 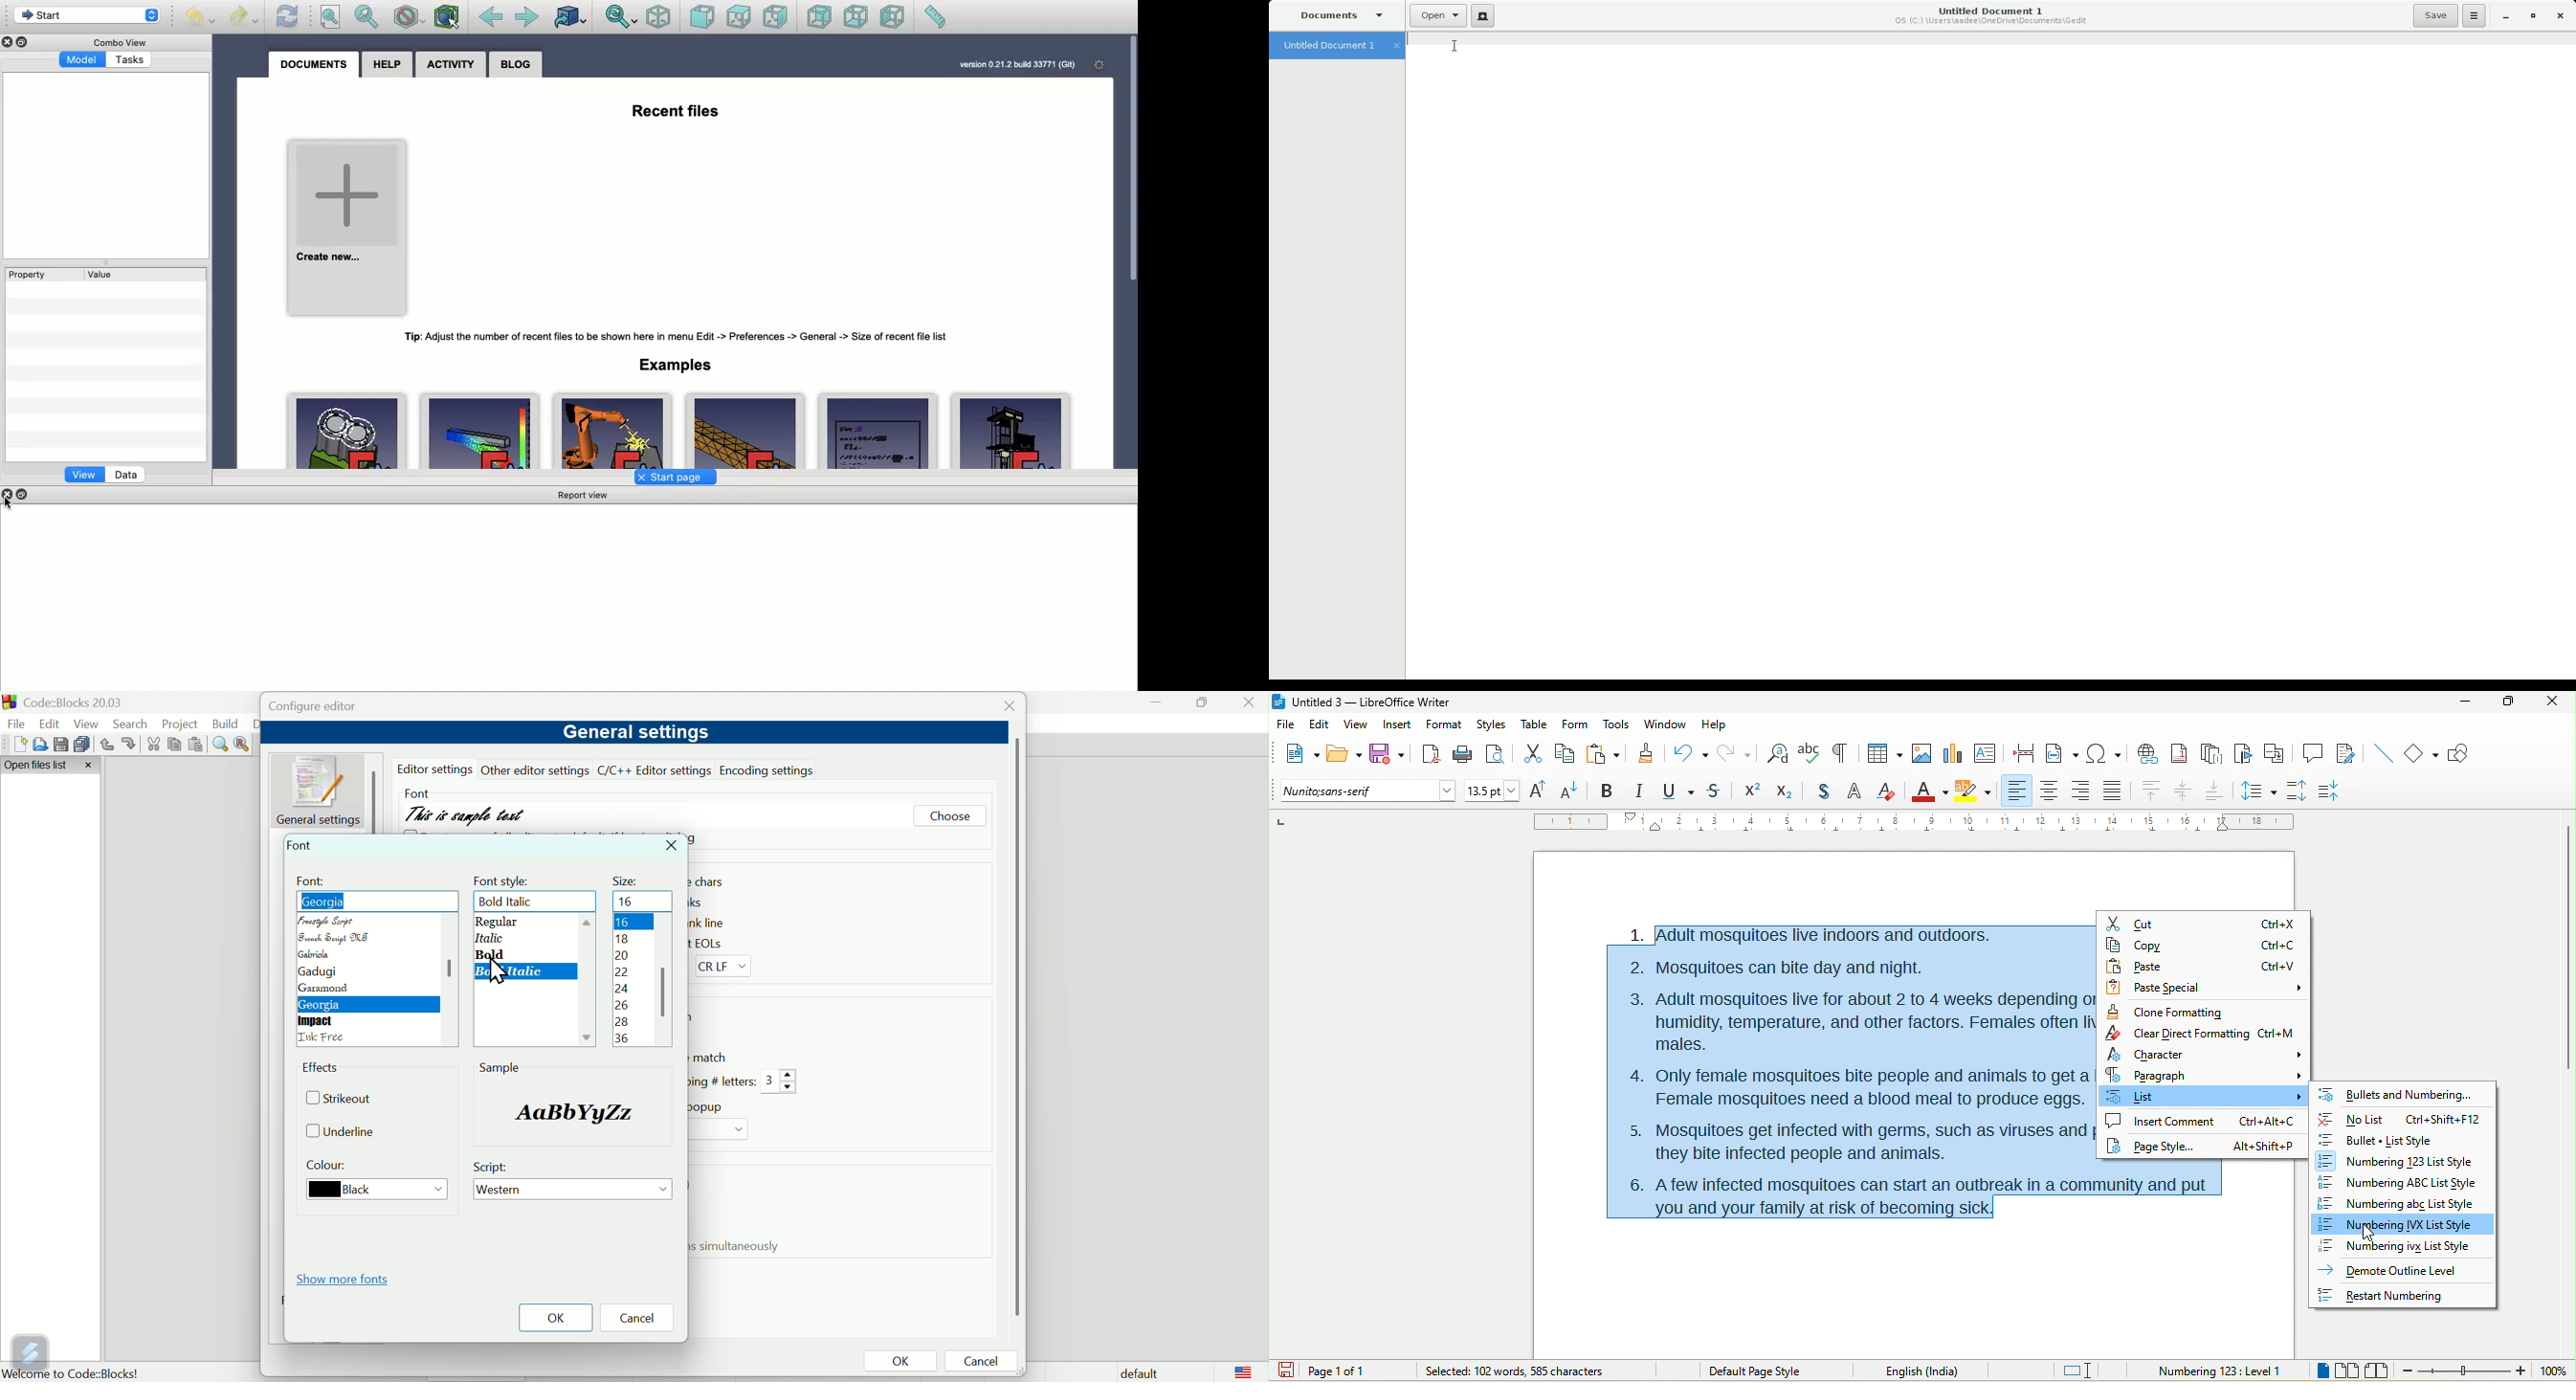 What do you see at coordinates (323, 1005) in the screenshot?
I see `Georgia` at bounding box center [323, 1005].